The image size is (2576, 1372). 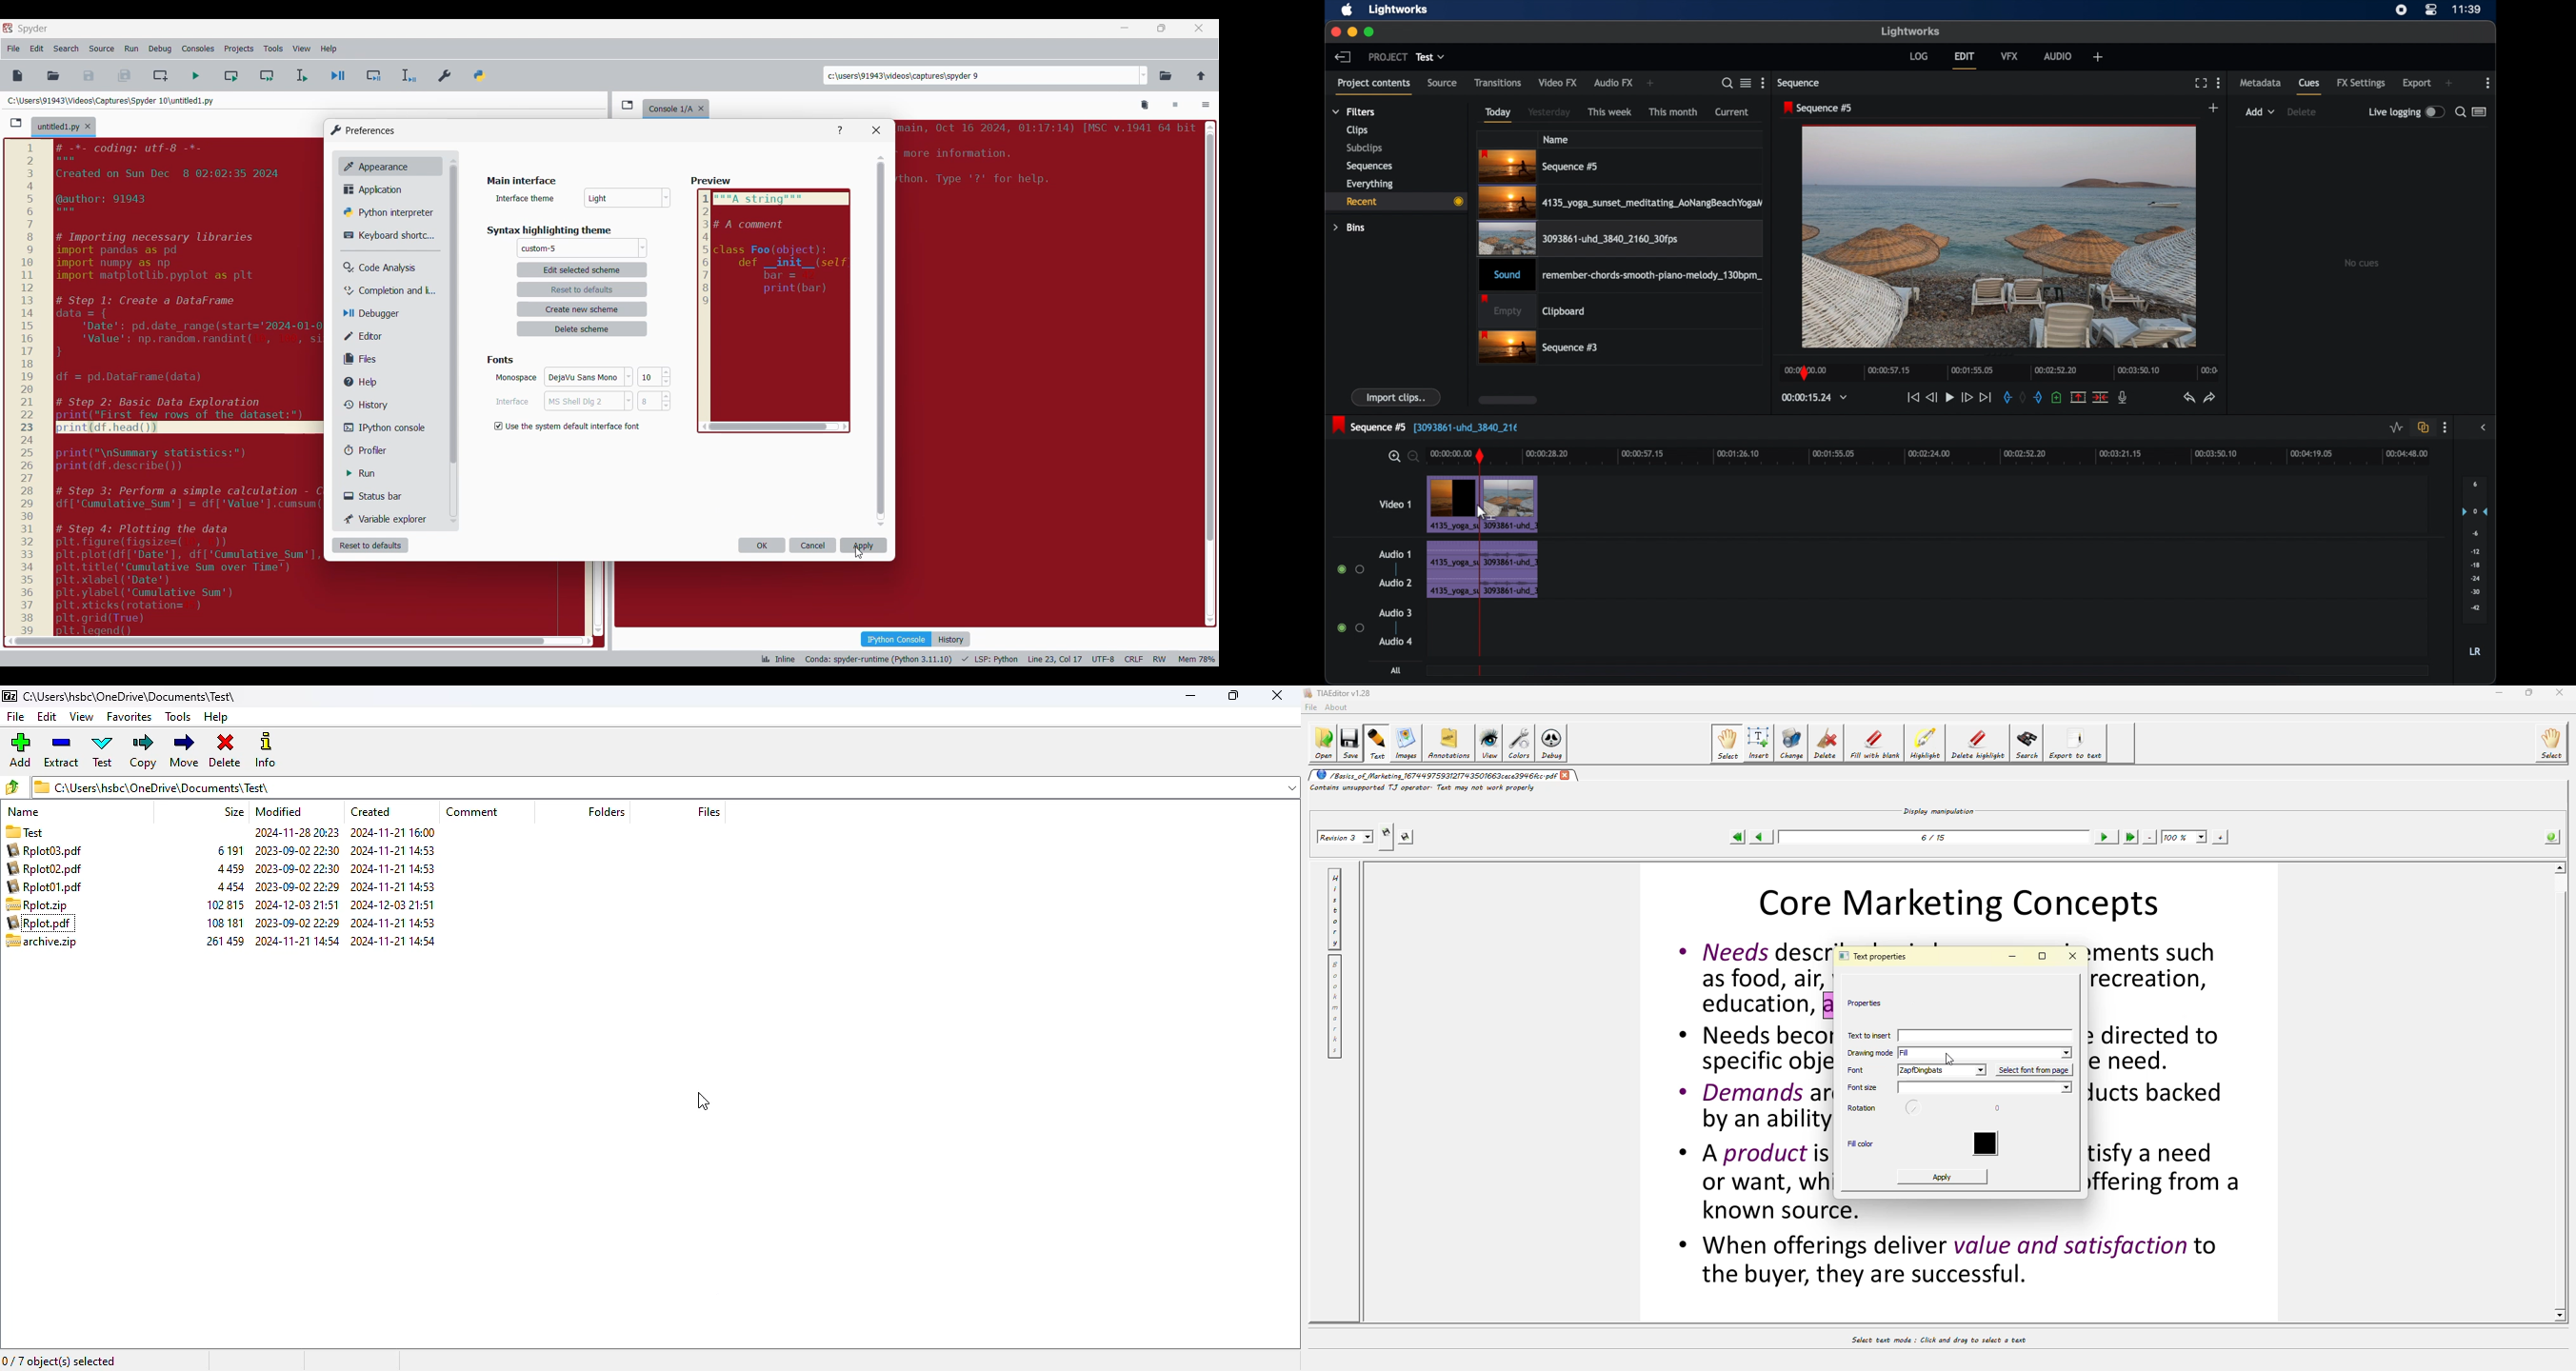 I want to click on cues, so click(x=2310, y=87).